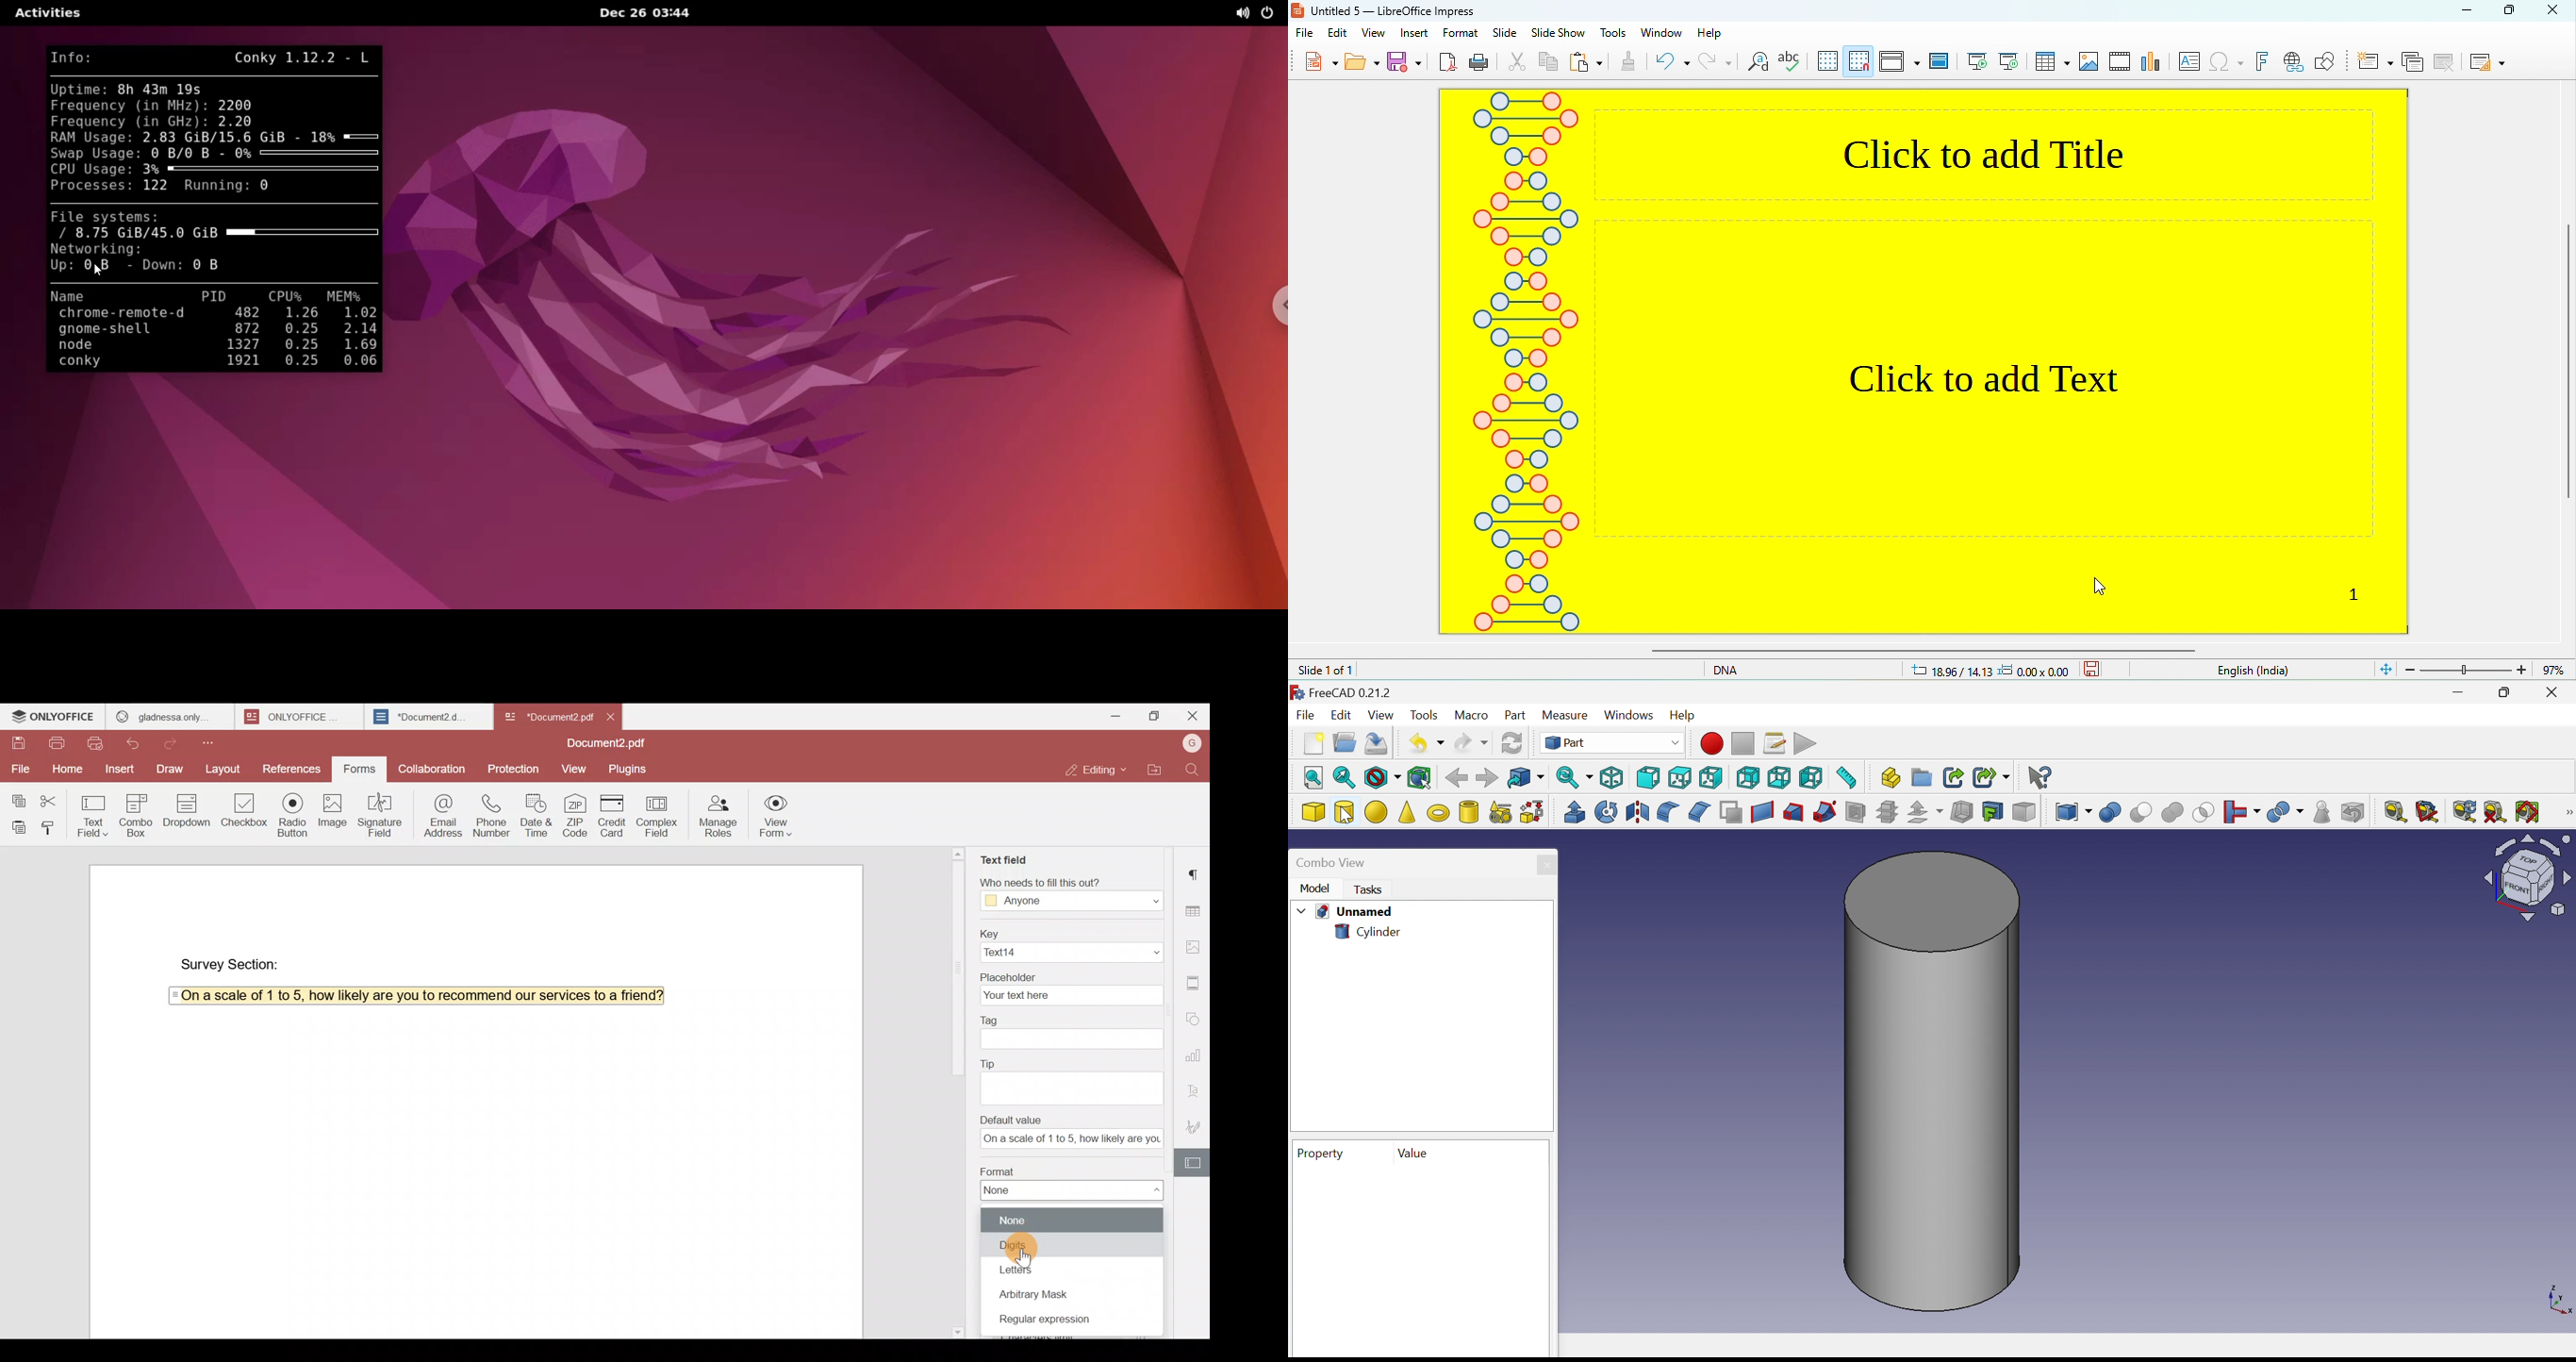  What do you see at coordinates (1627, 63) in the screenshot?
I see `clone` at bounding box center [1627, 63].